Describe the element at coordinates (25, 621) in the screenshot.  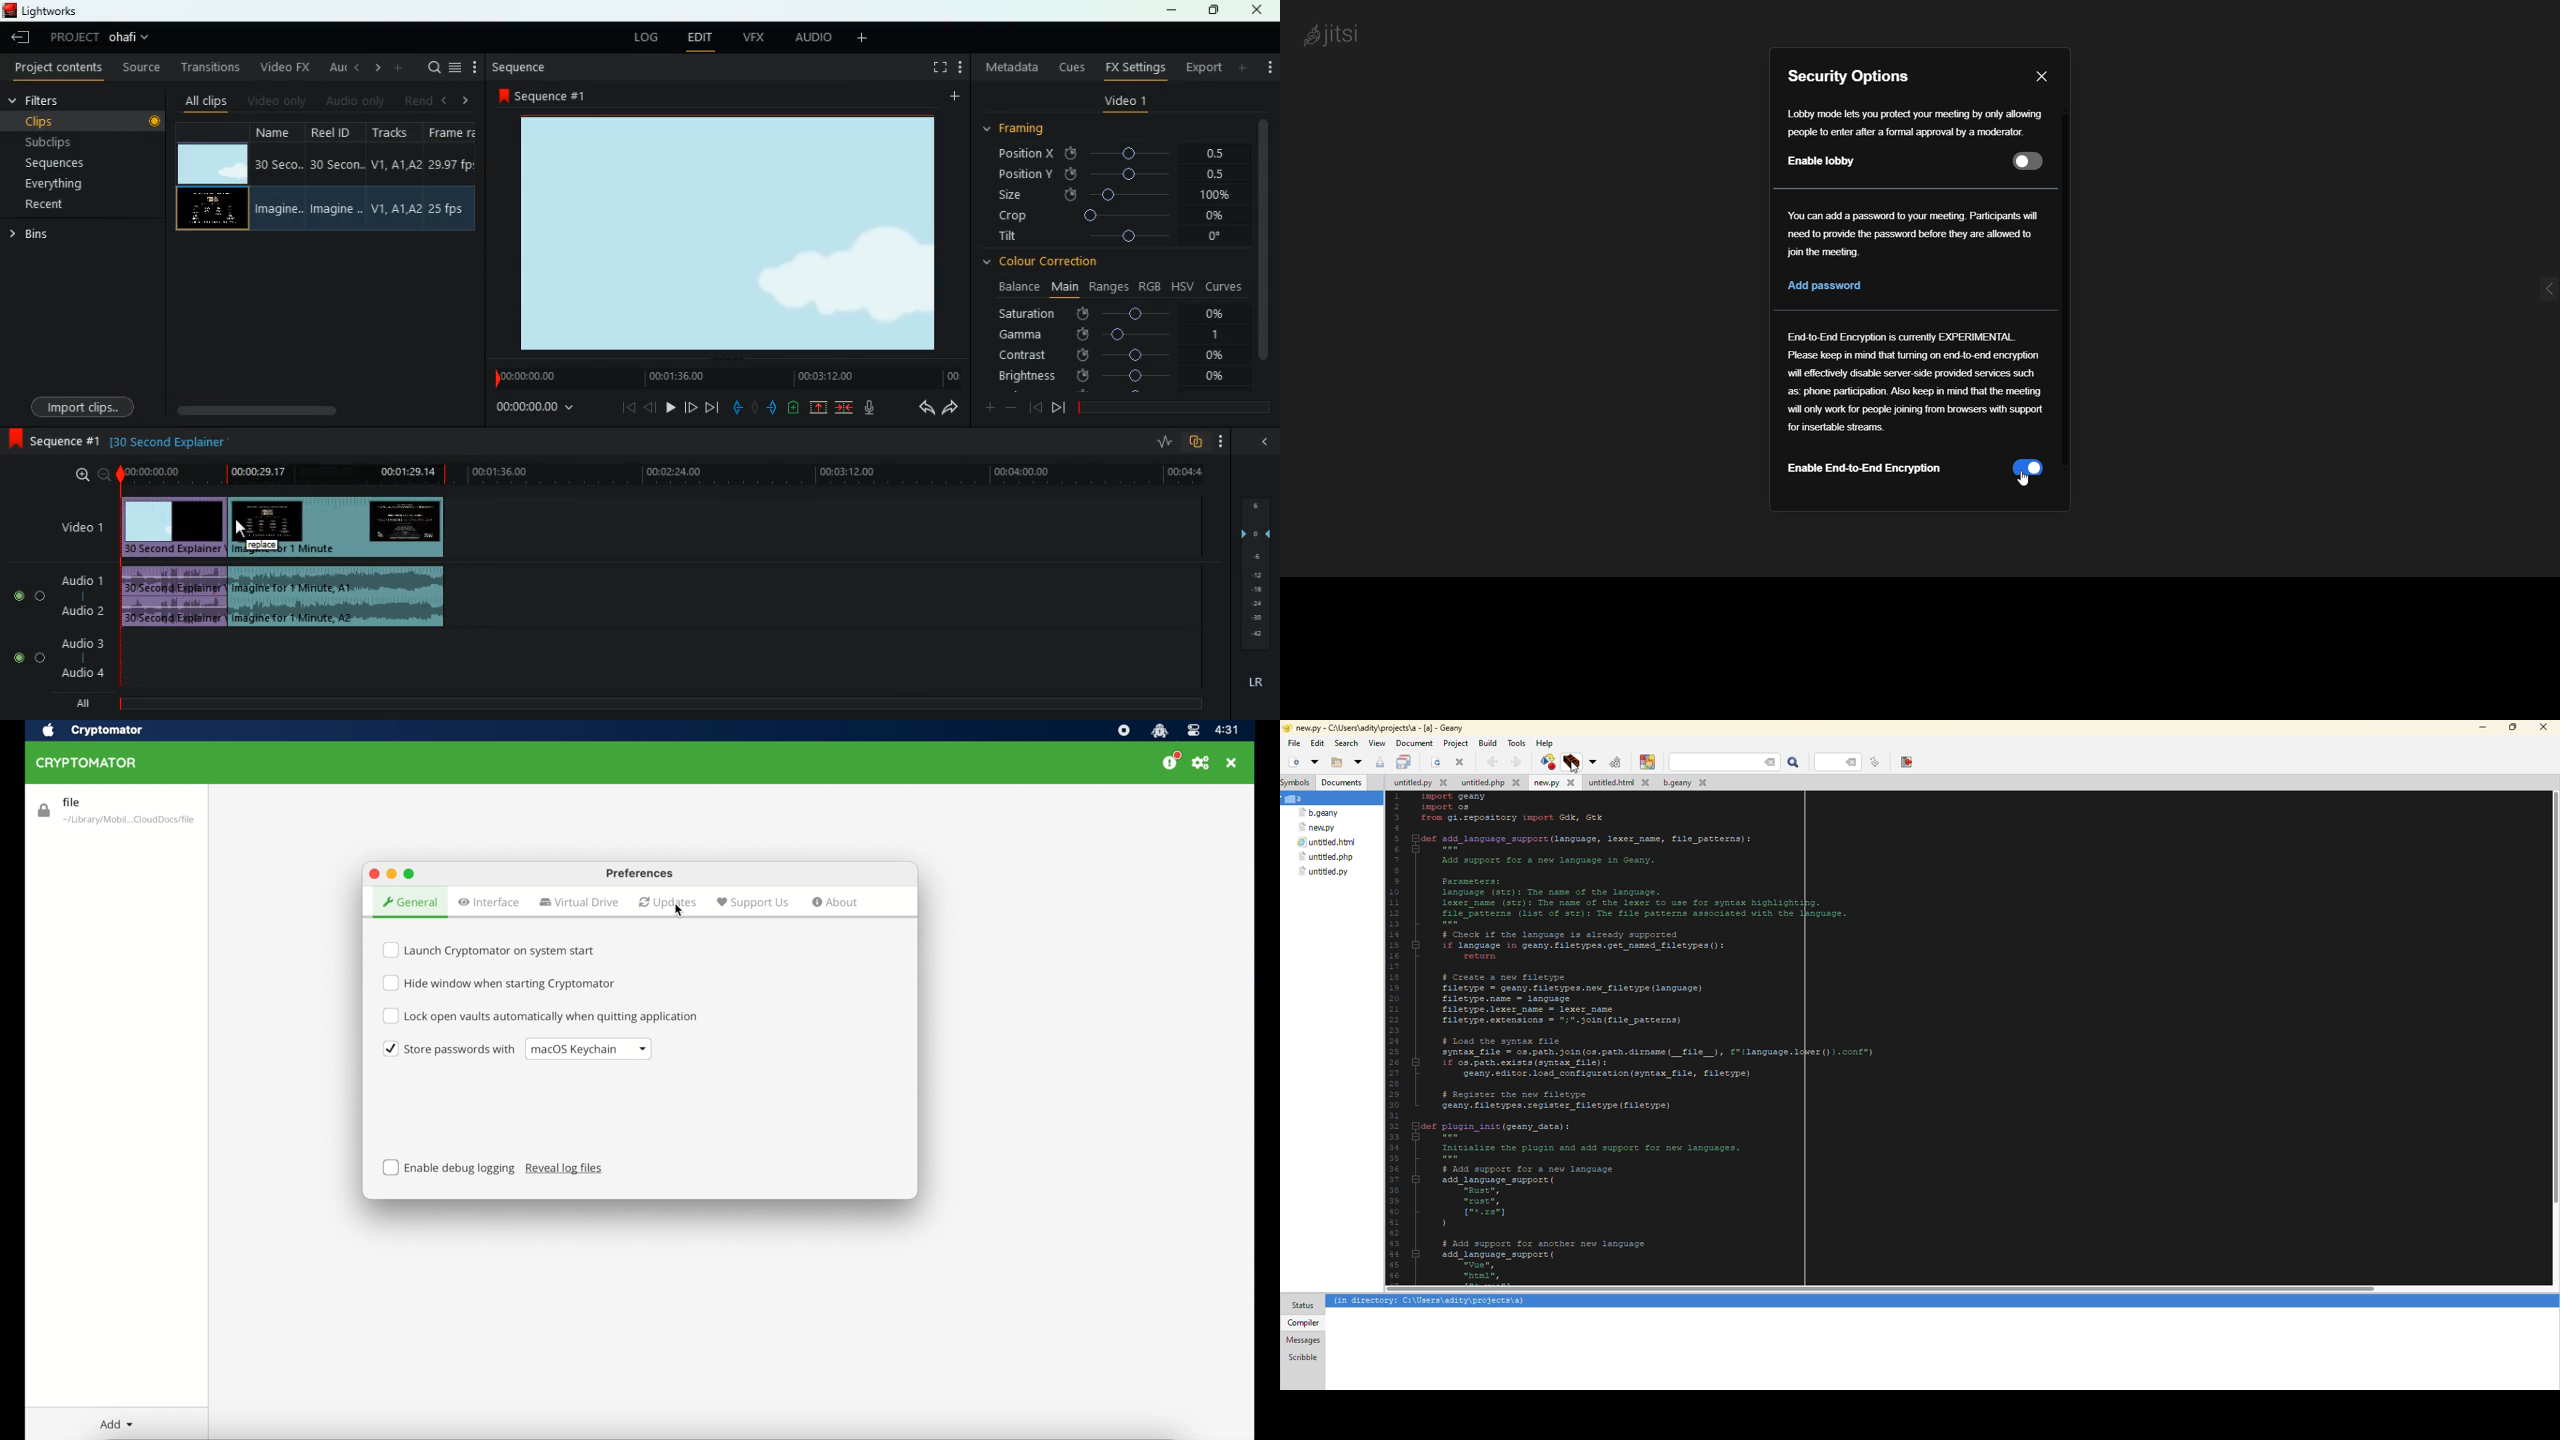
I see `radio button` at that location.